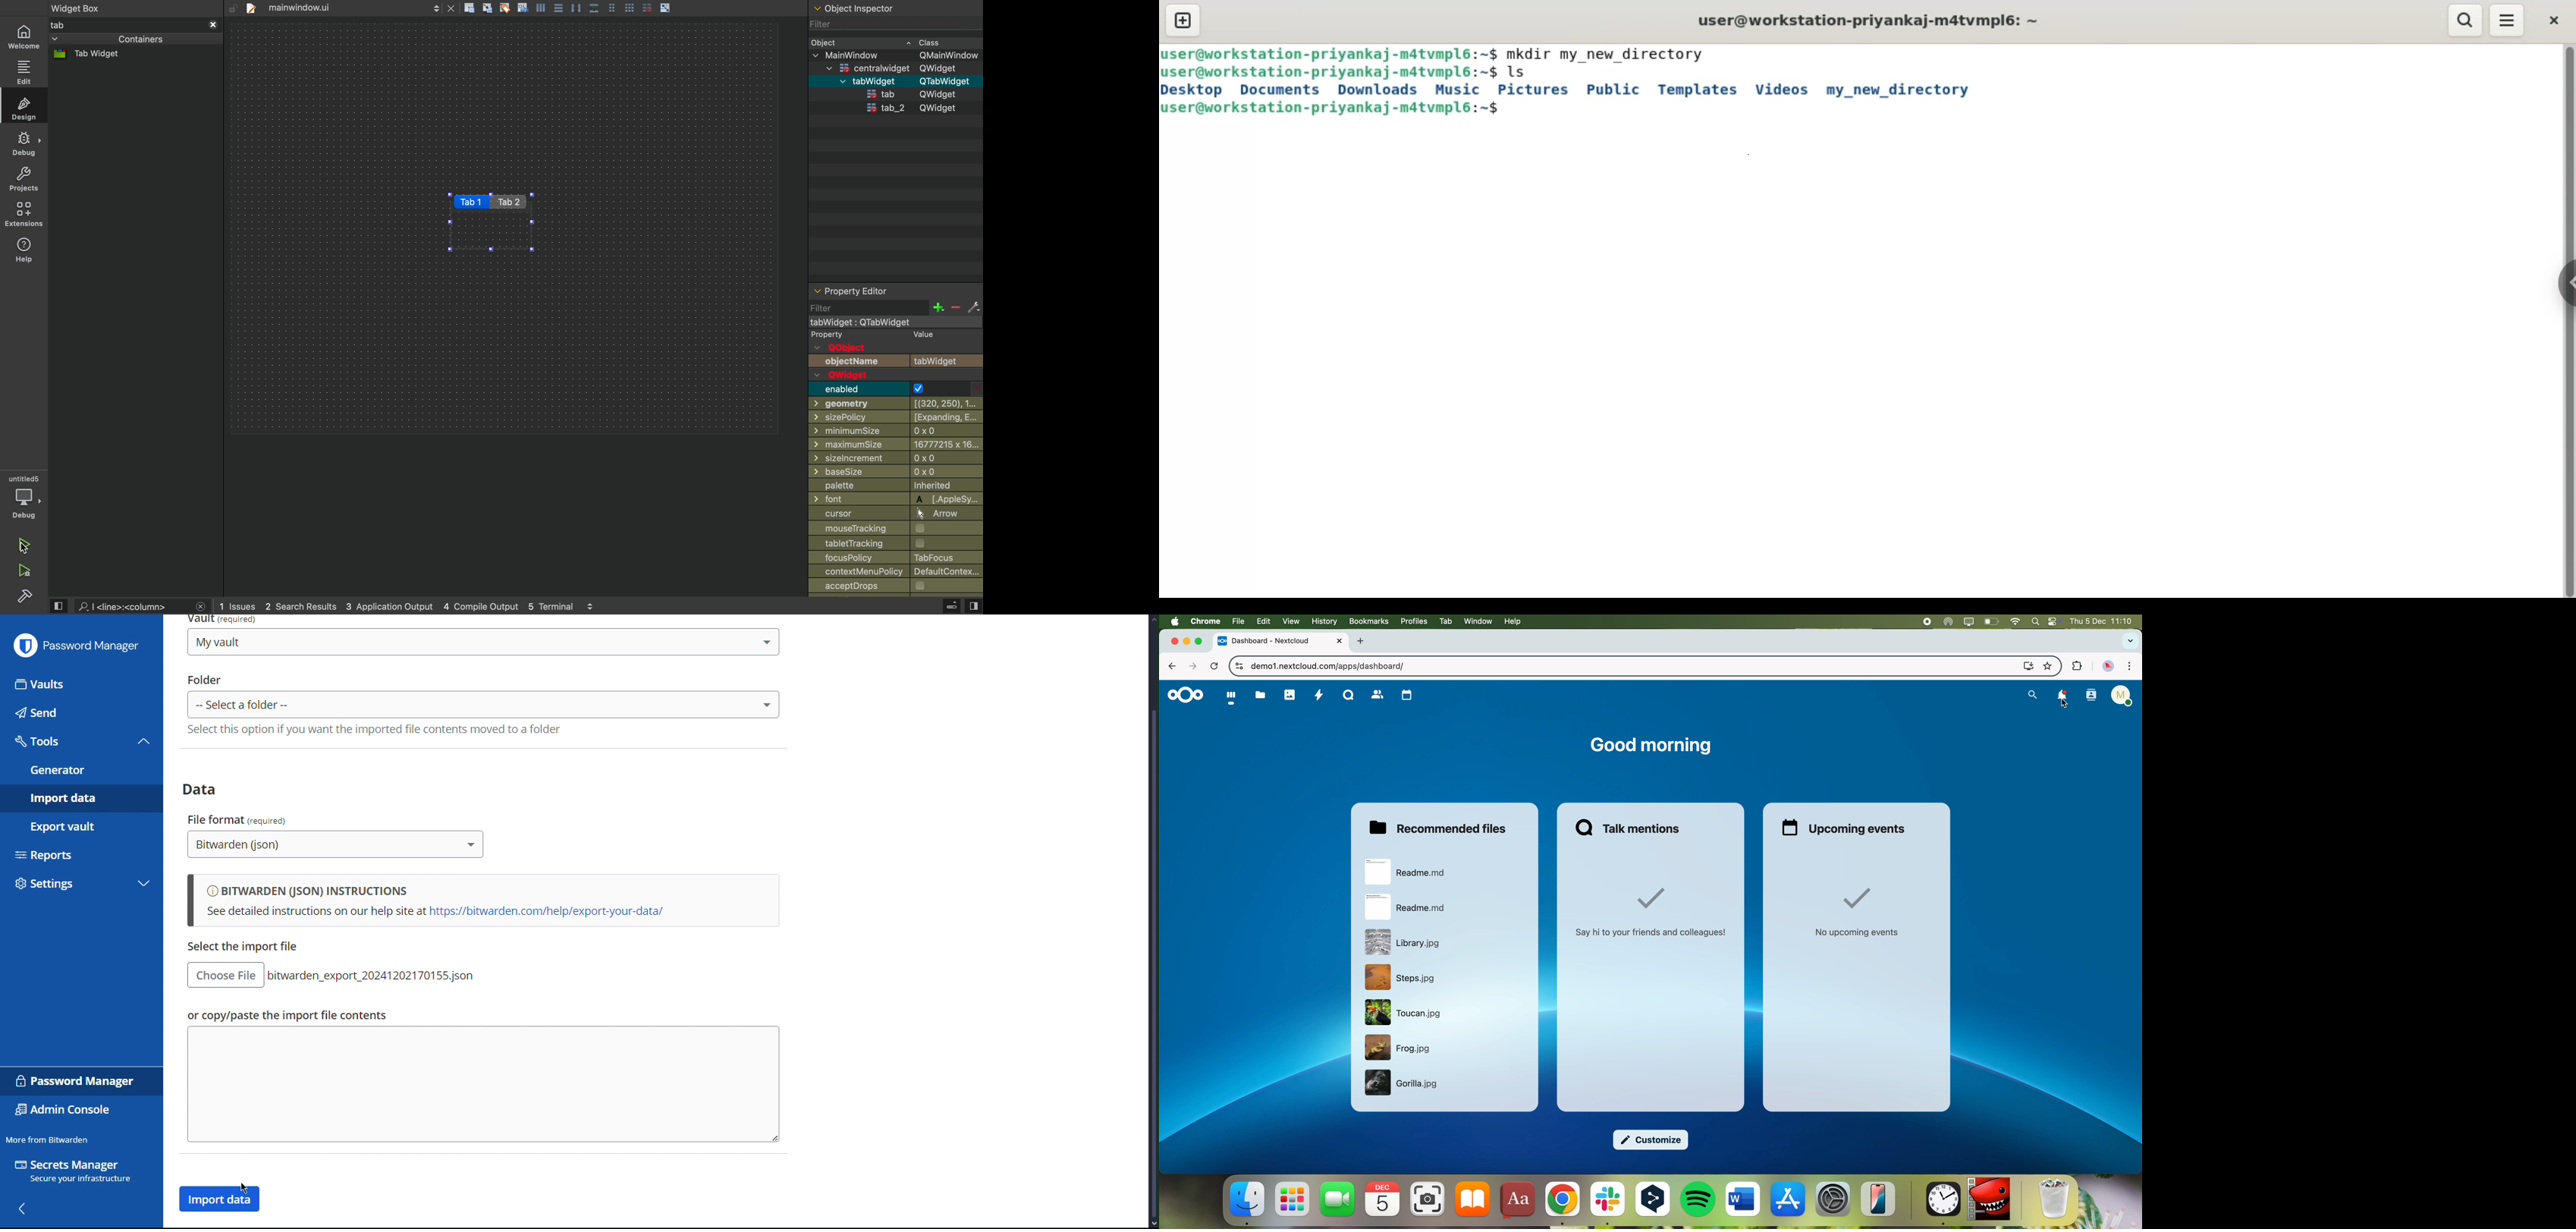 The height and width of the screenshot is (1232, 2576). What do you see at coordinates (205, 679) in the screenshot?
I see `folder` at bounding box center [205, 679].